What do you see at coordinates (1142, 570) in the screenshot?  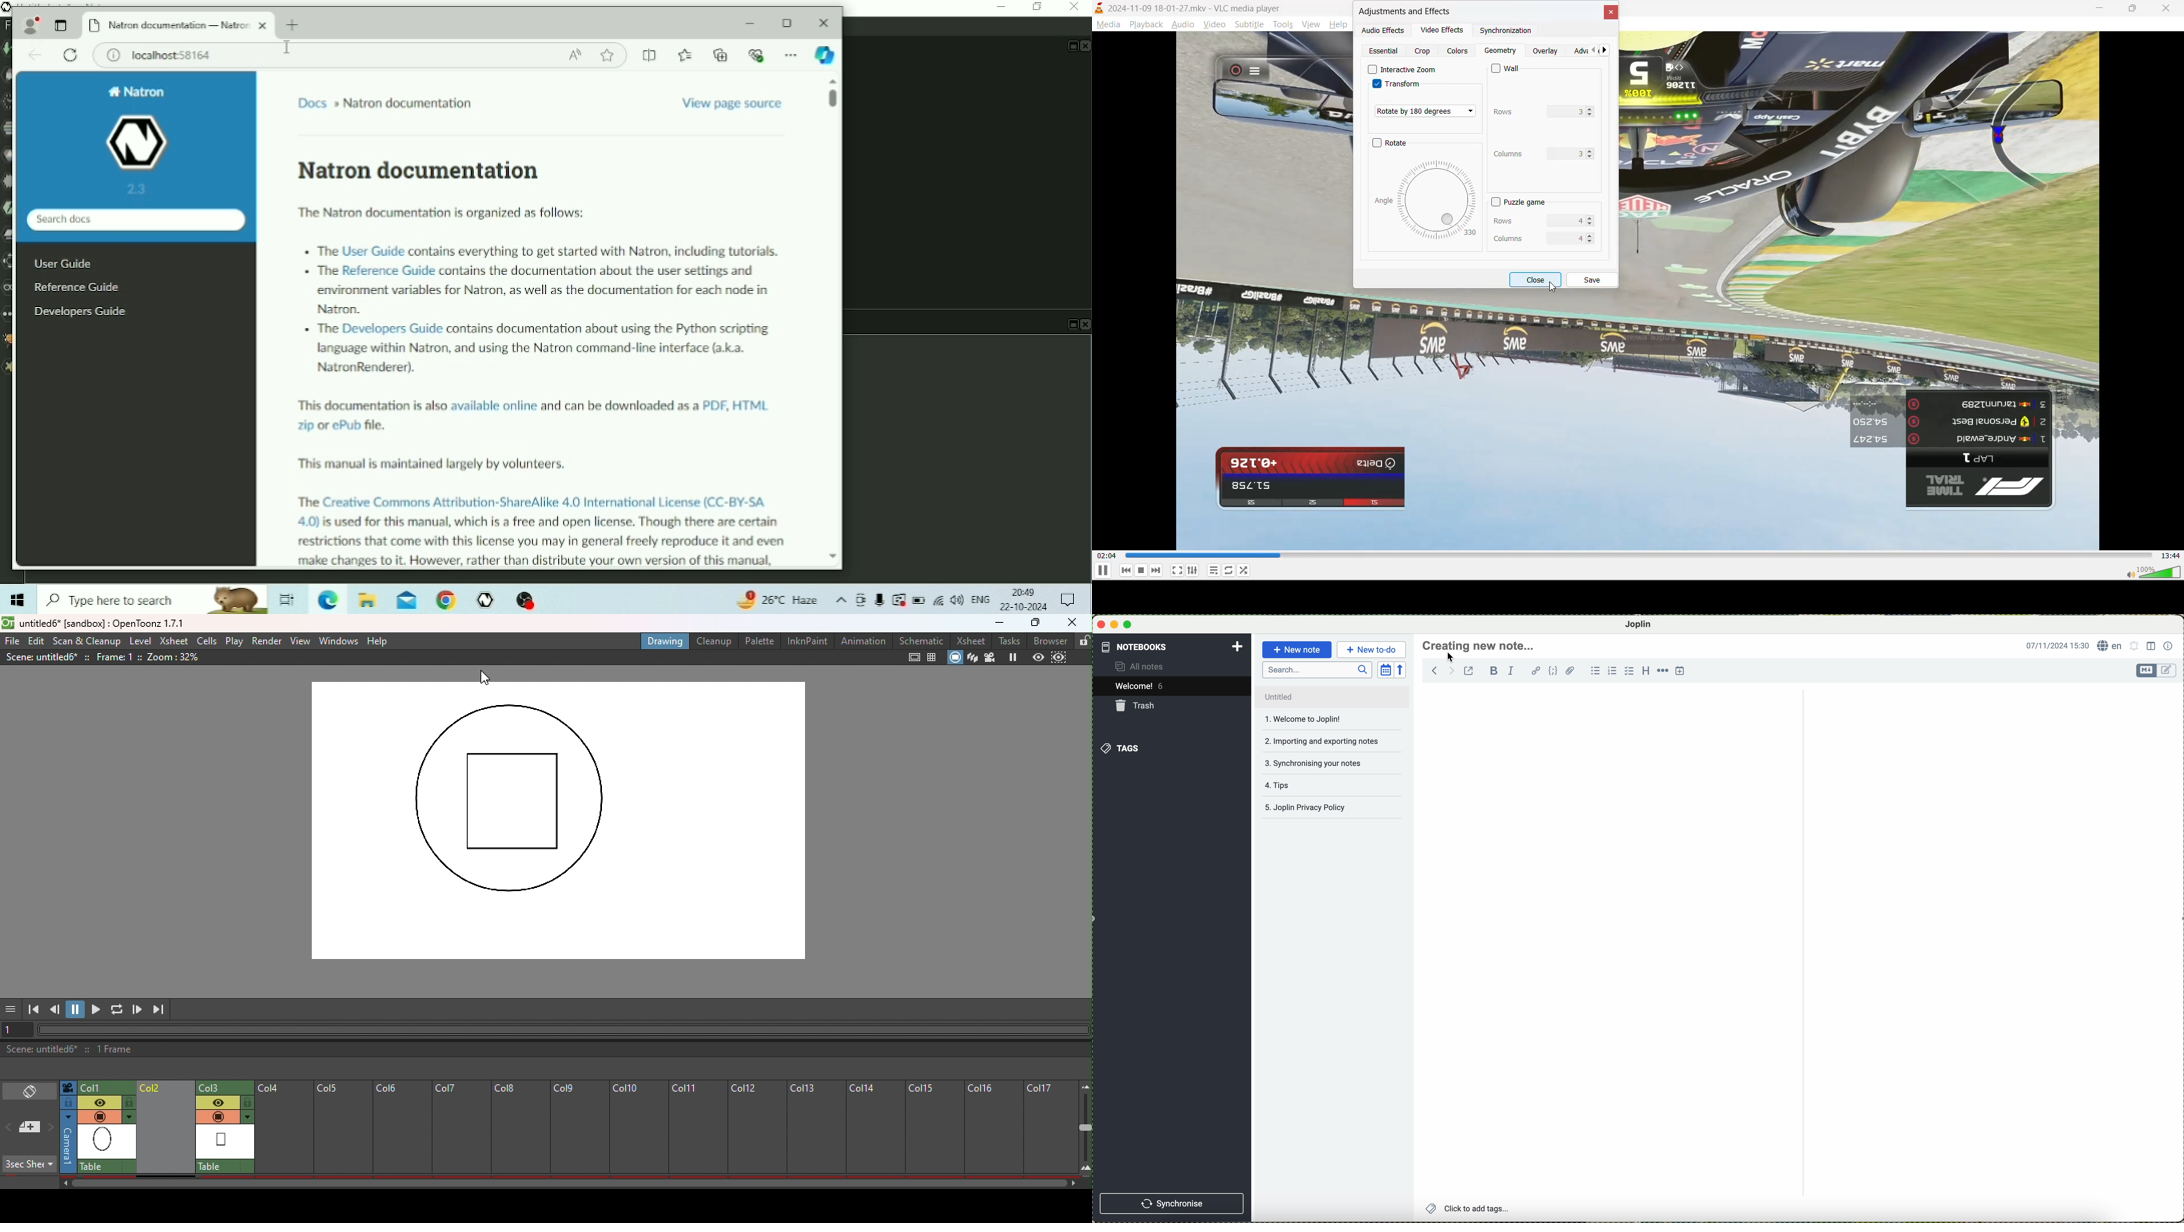 I see `stop` at bounding box center [1142, 570].